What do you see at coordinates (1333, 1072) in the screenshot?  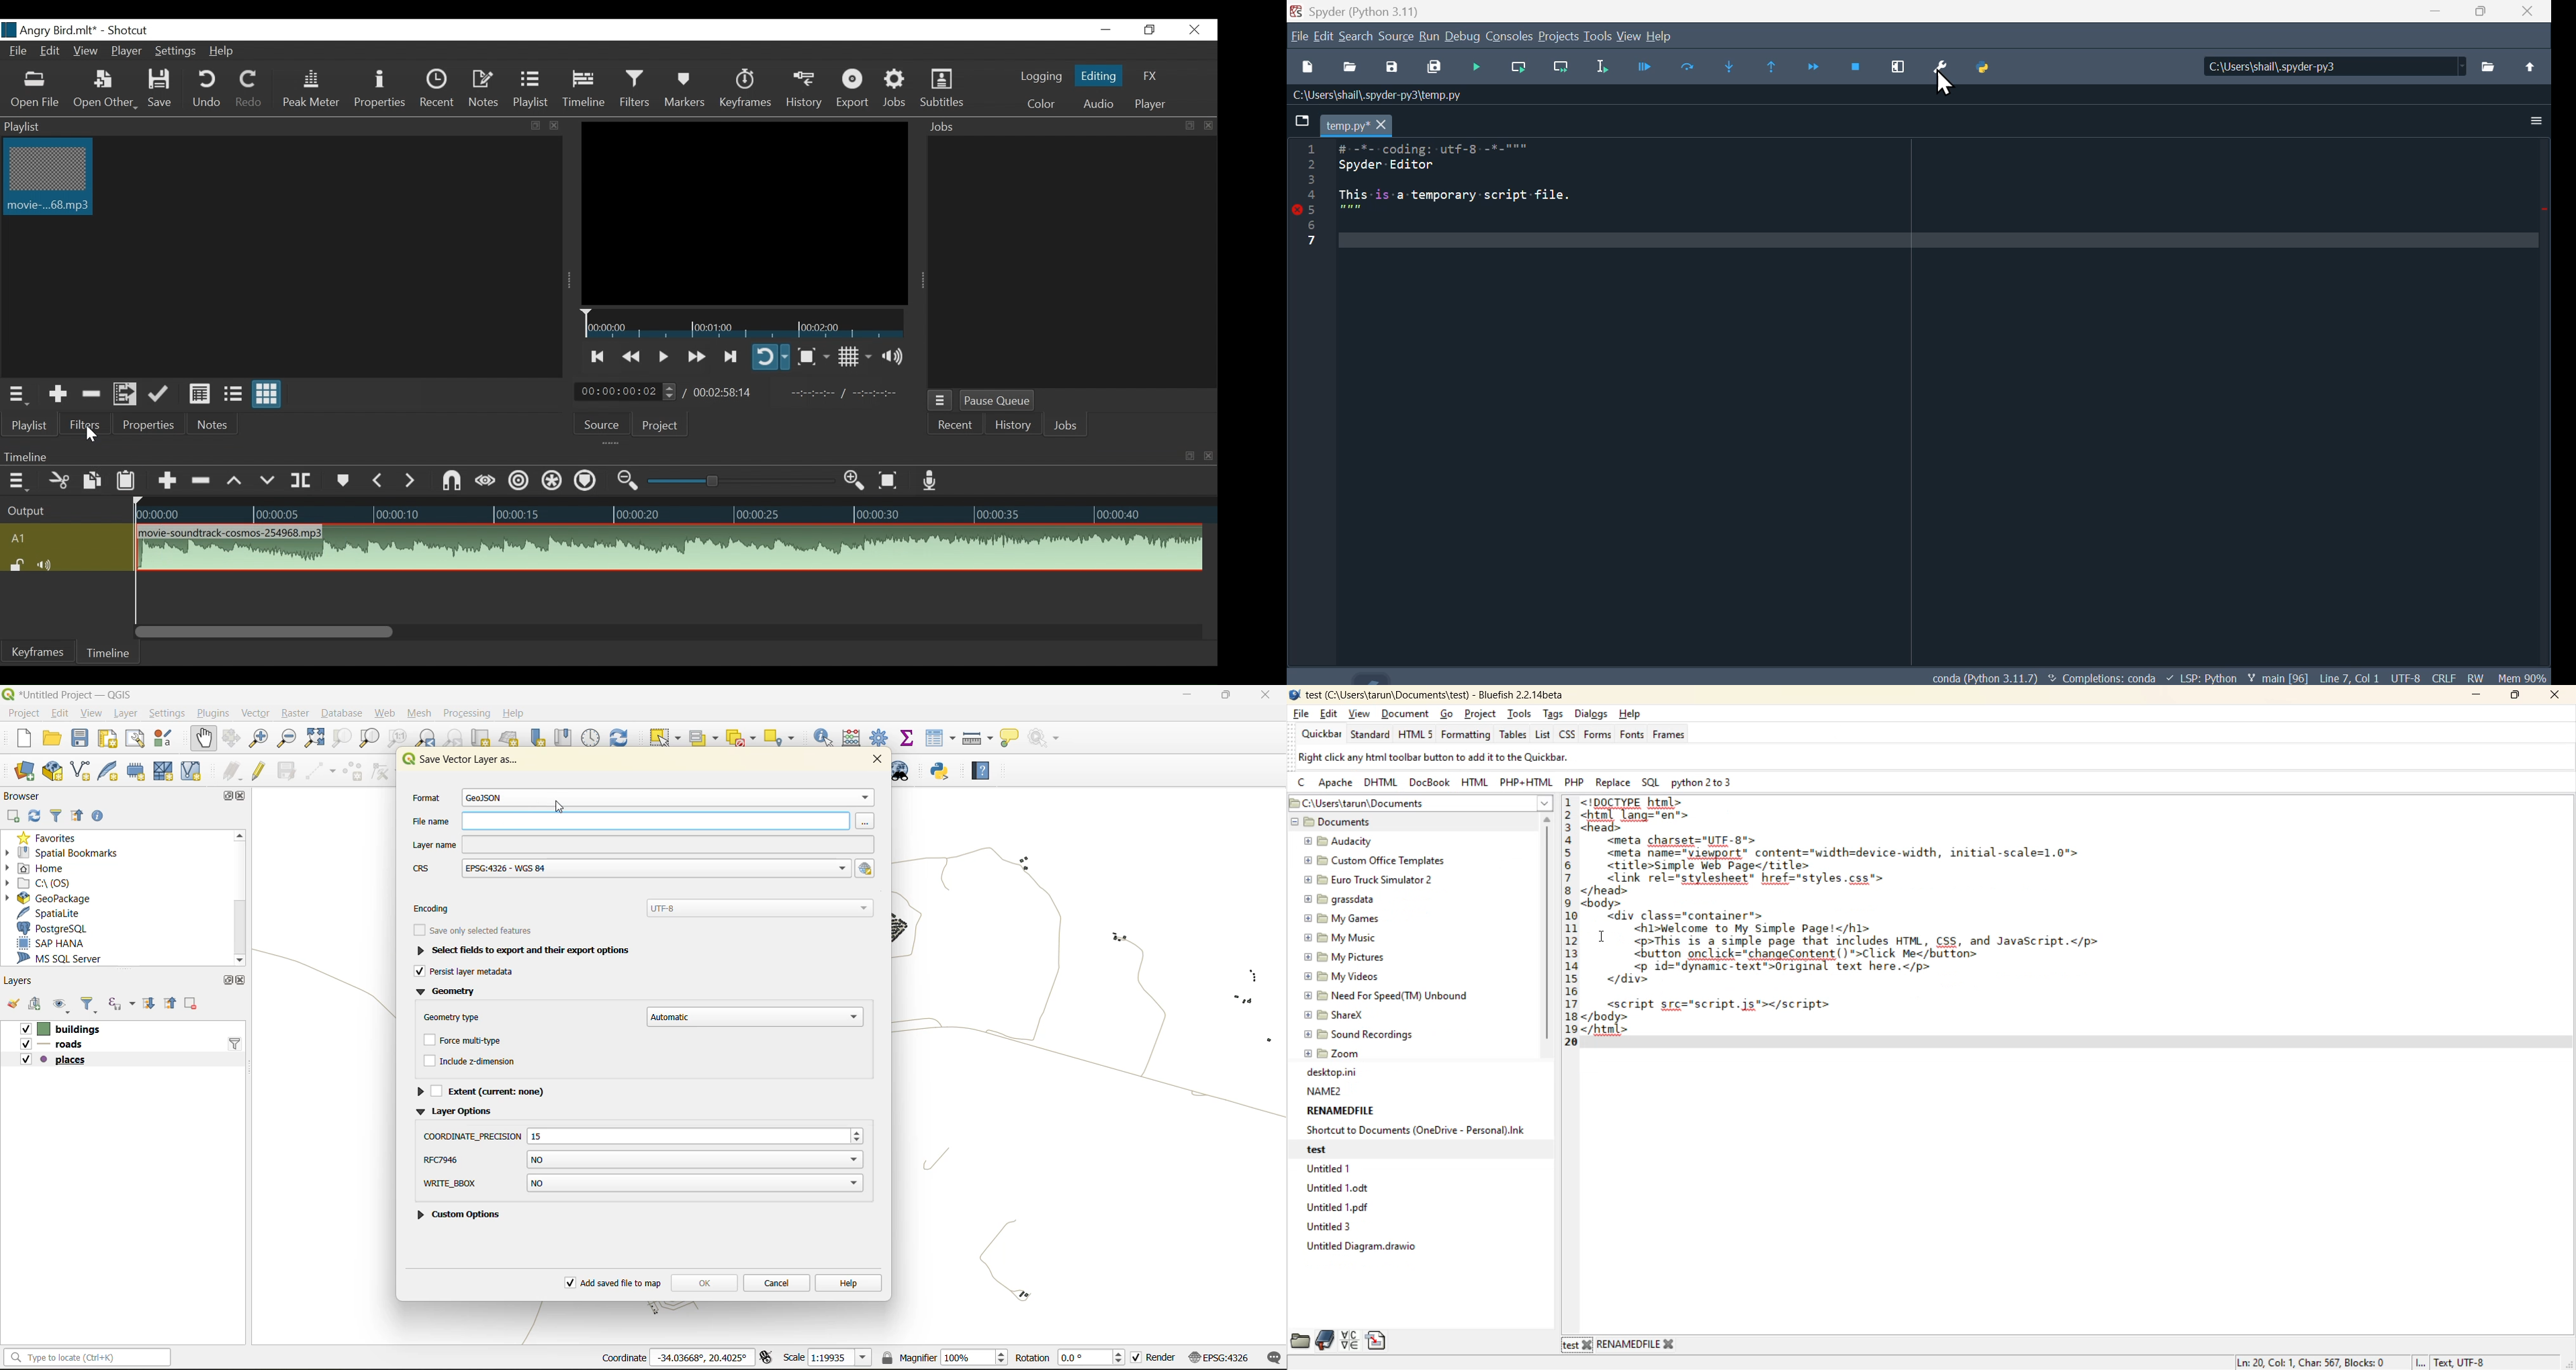 I see `desktop.ini` at bounding box center [1333, 1072].